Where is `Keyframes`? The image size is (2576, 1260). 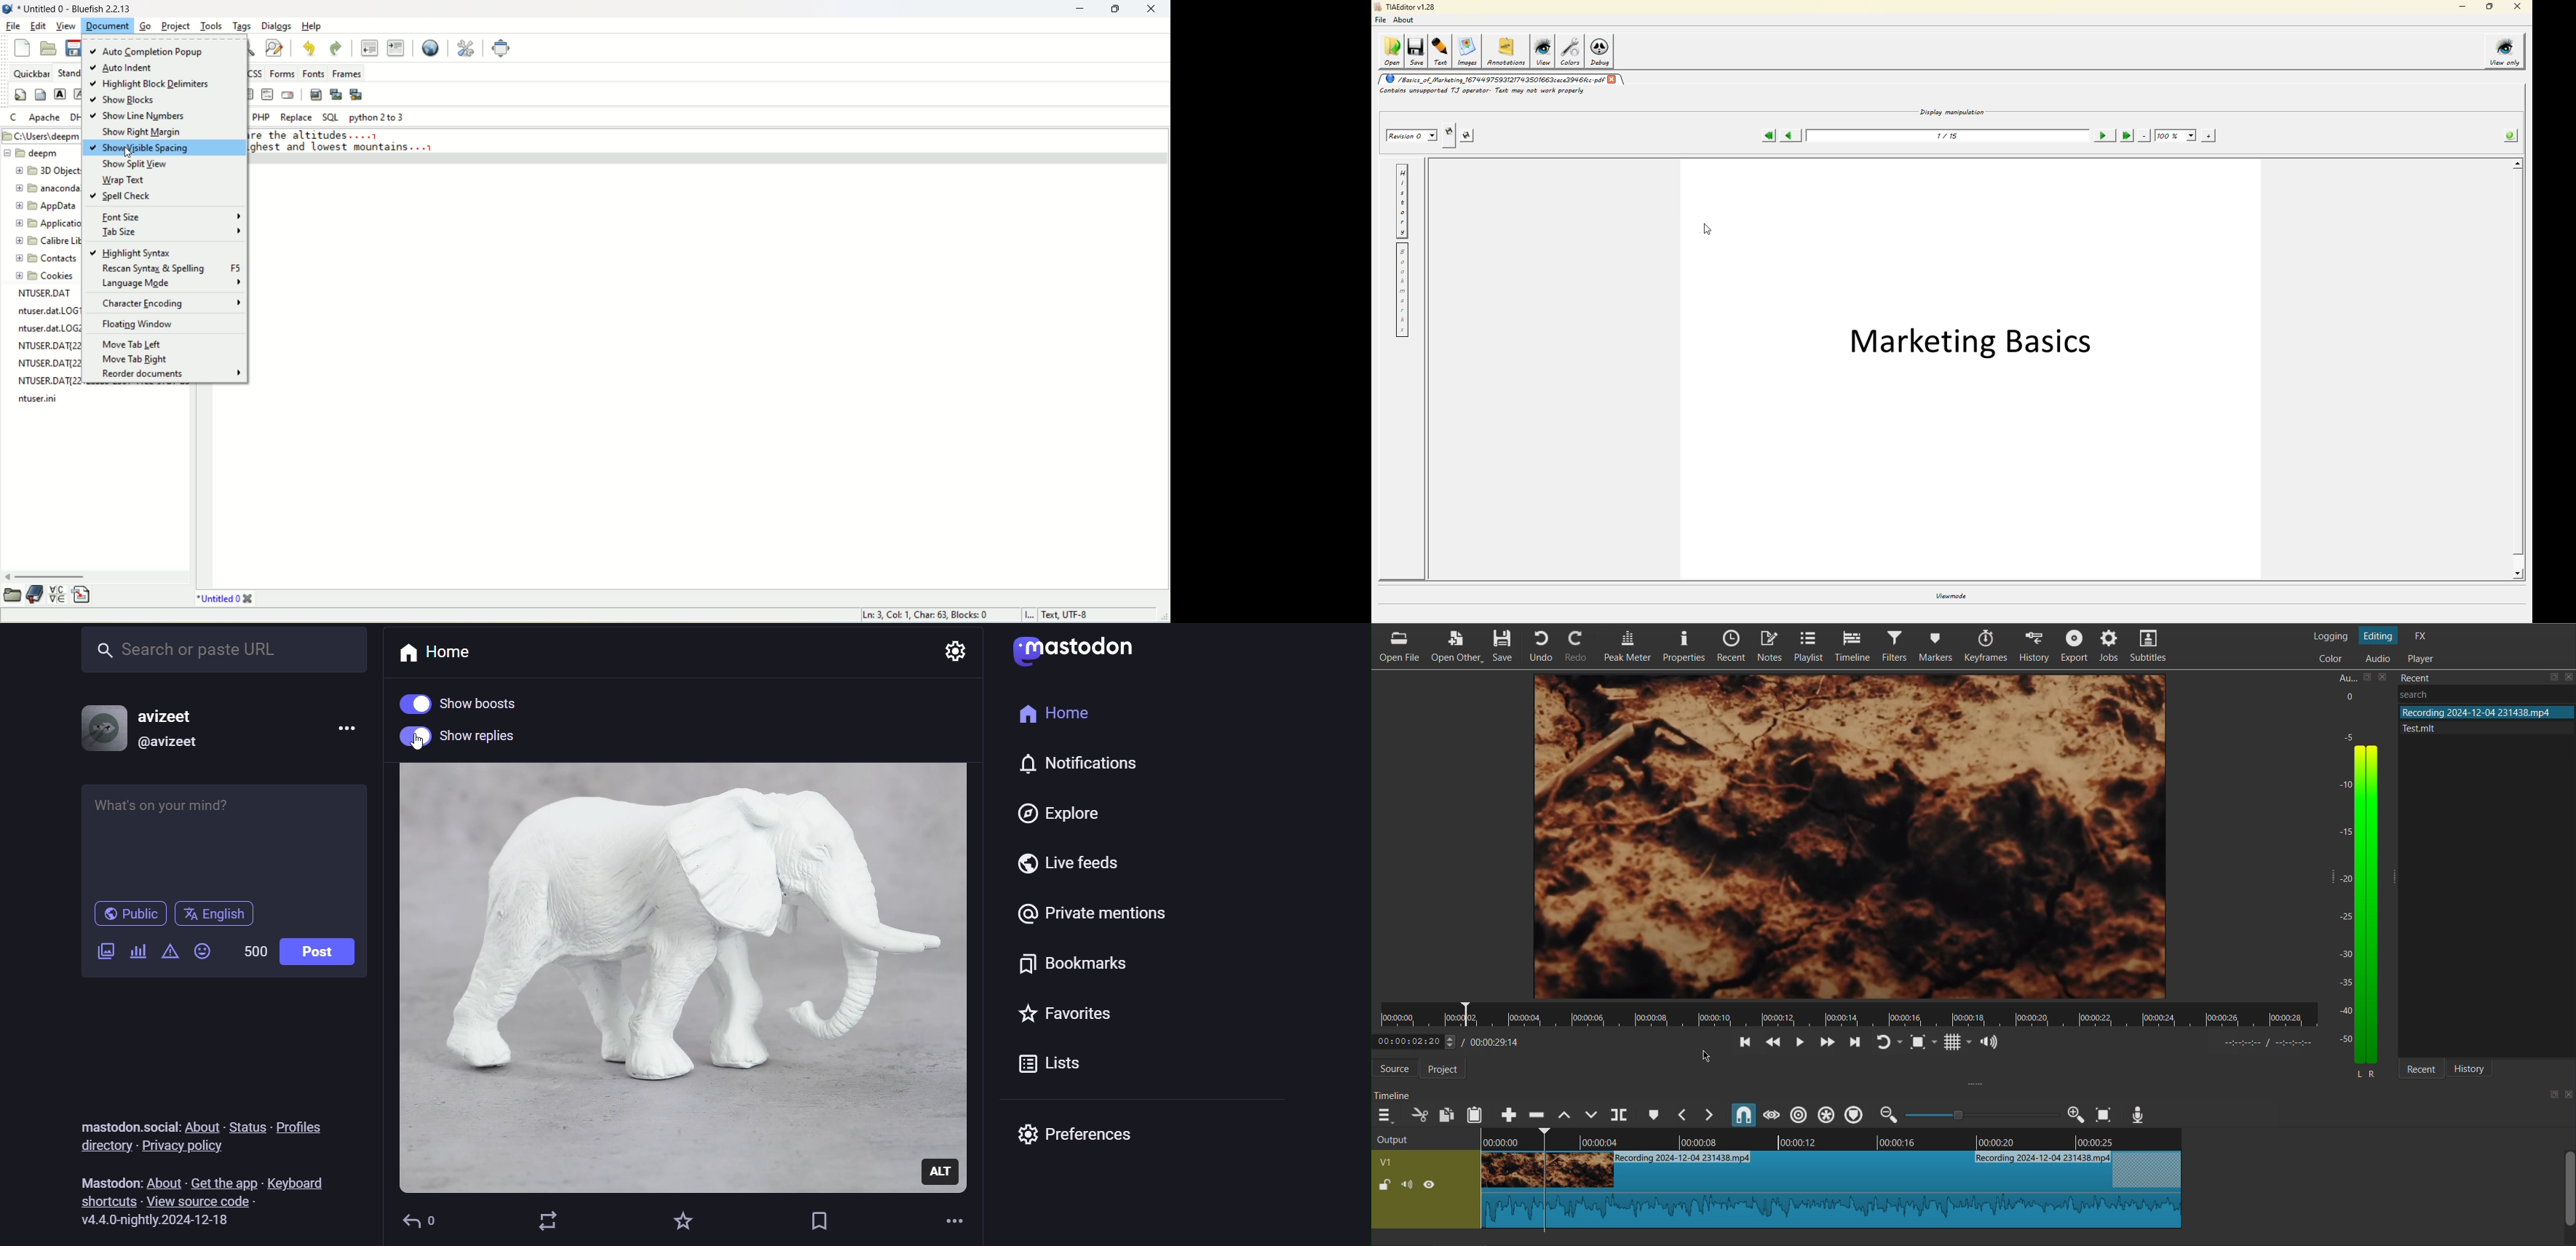
Keyframes is located at coordinates (1984, 649).